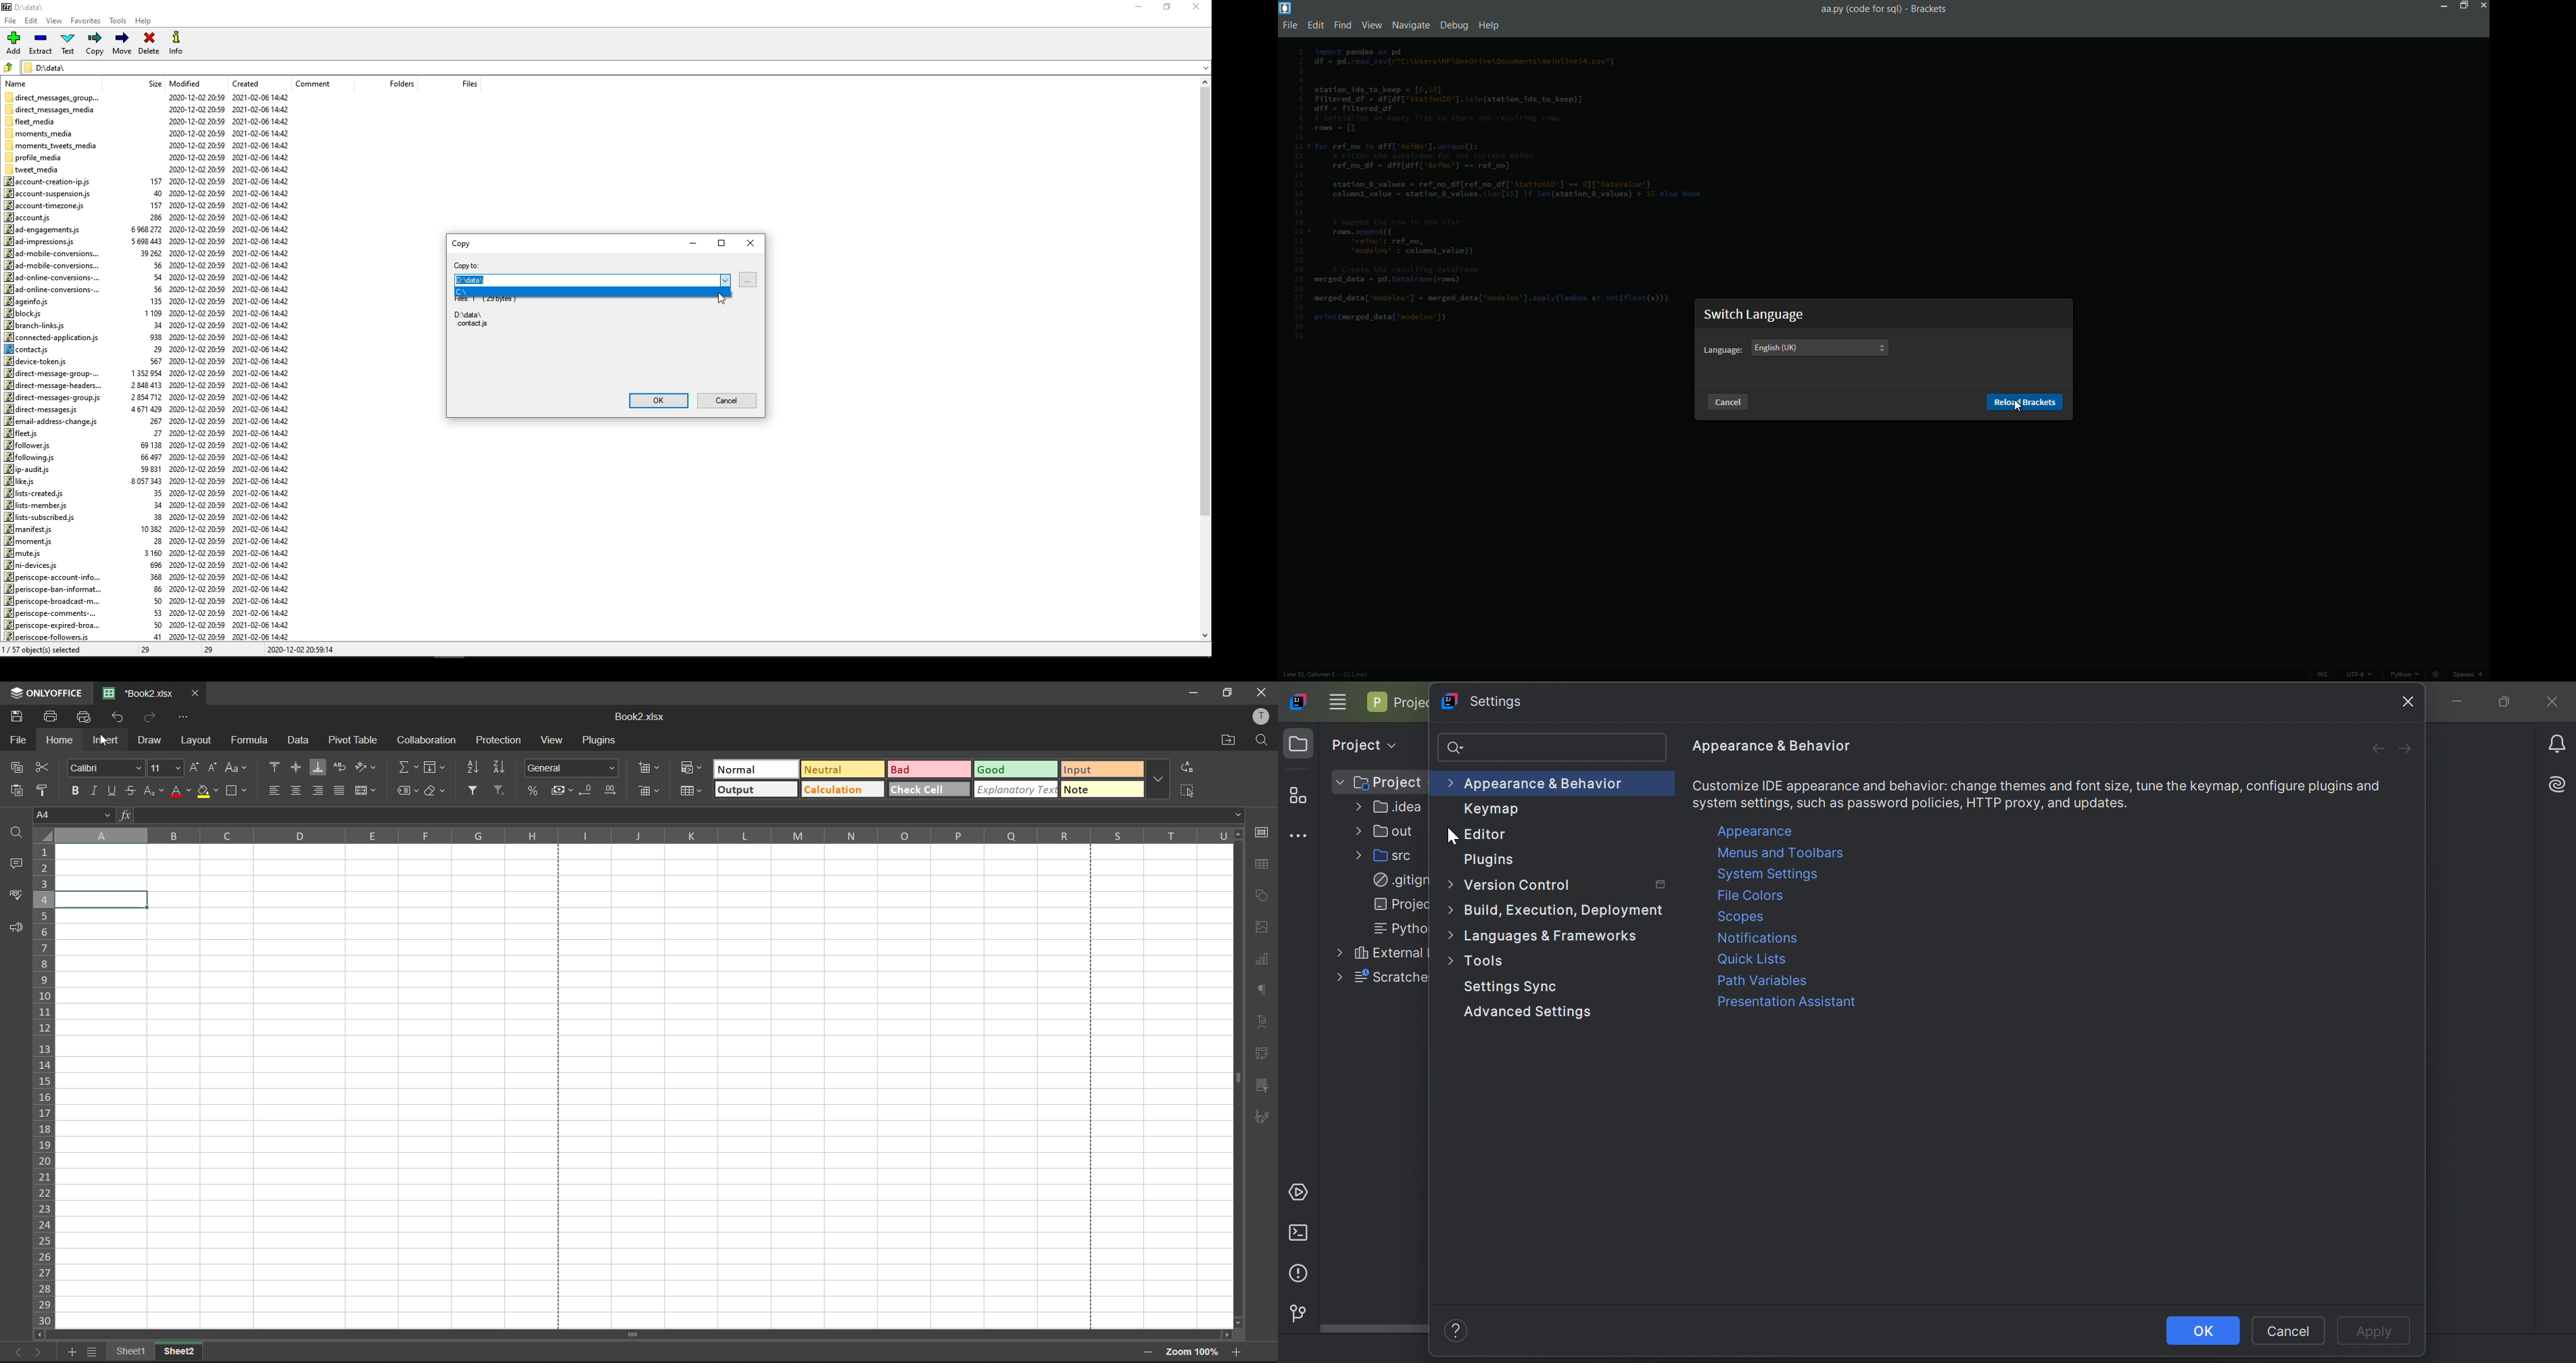 This screenshot has height=1372, width=2576. Describe the element at coordinates (2417, 676) in the screenshot. I see `python` at that location.